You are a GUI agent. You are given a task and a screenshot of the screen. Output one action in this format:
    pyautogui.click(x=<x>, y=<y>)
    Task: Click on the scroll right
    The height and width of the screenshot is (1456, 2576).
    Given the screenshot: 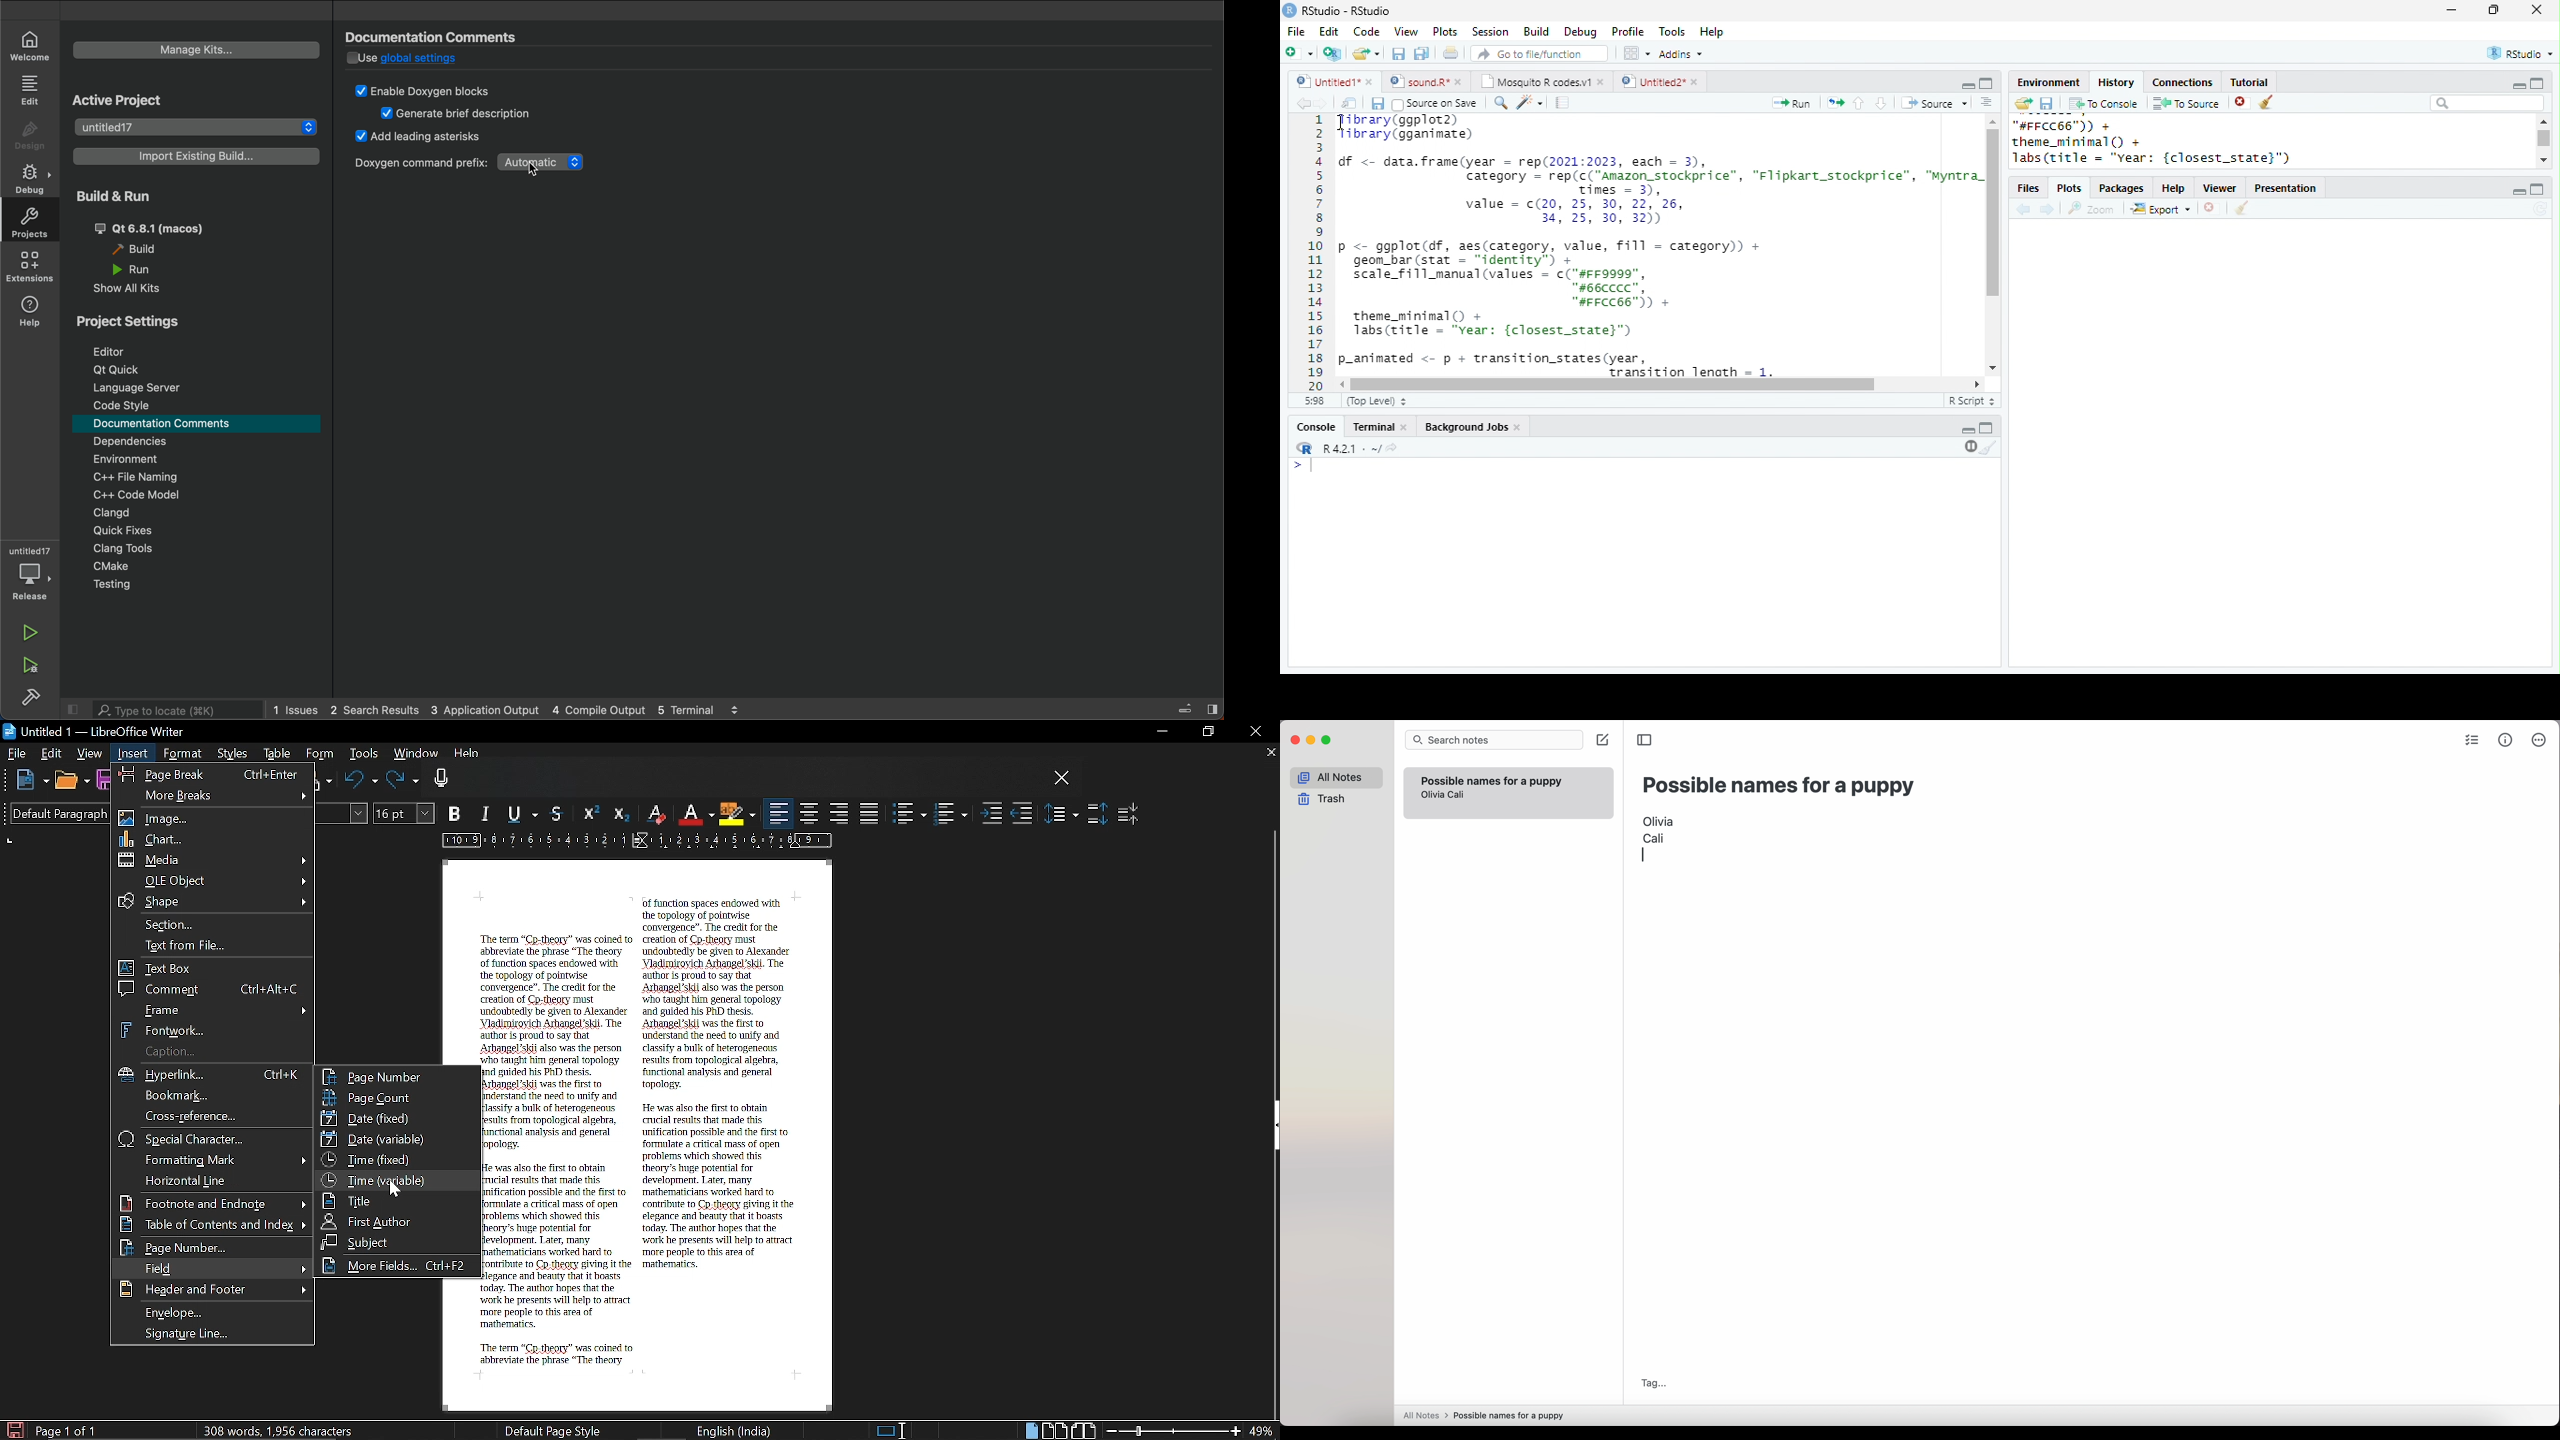 What is the action you would take?
    pyautogui.click(x=1344, y=385)
    